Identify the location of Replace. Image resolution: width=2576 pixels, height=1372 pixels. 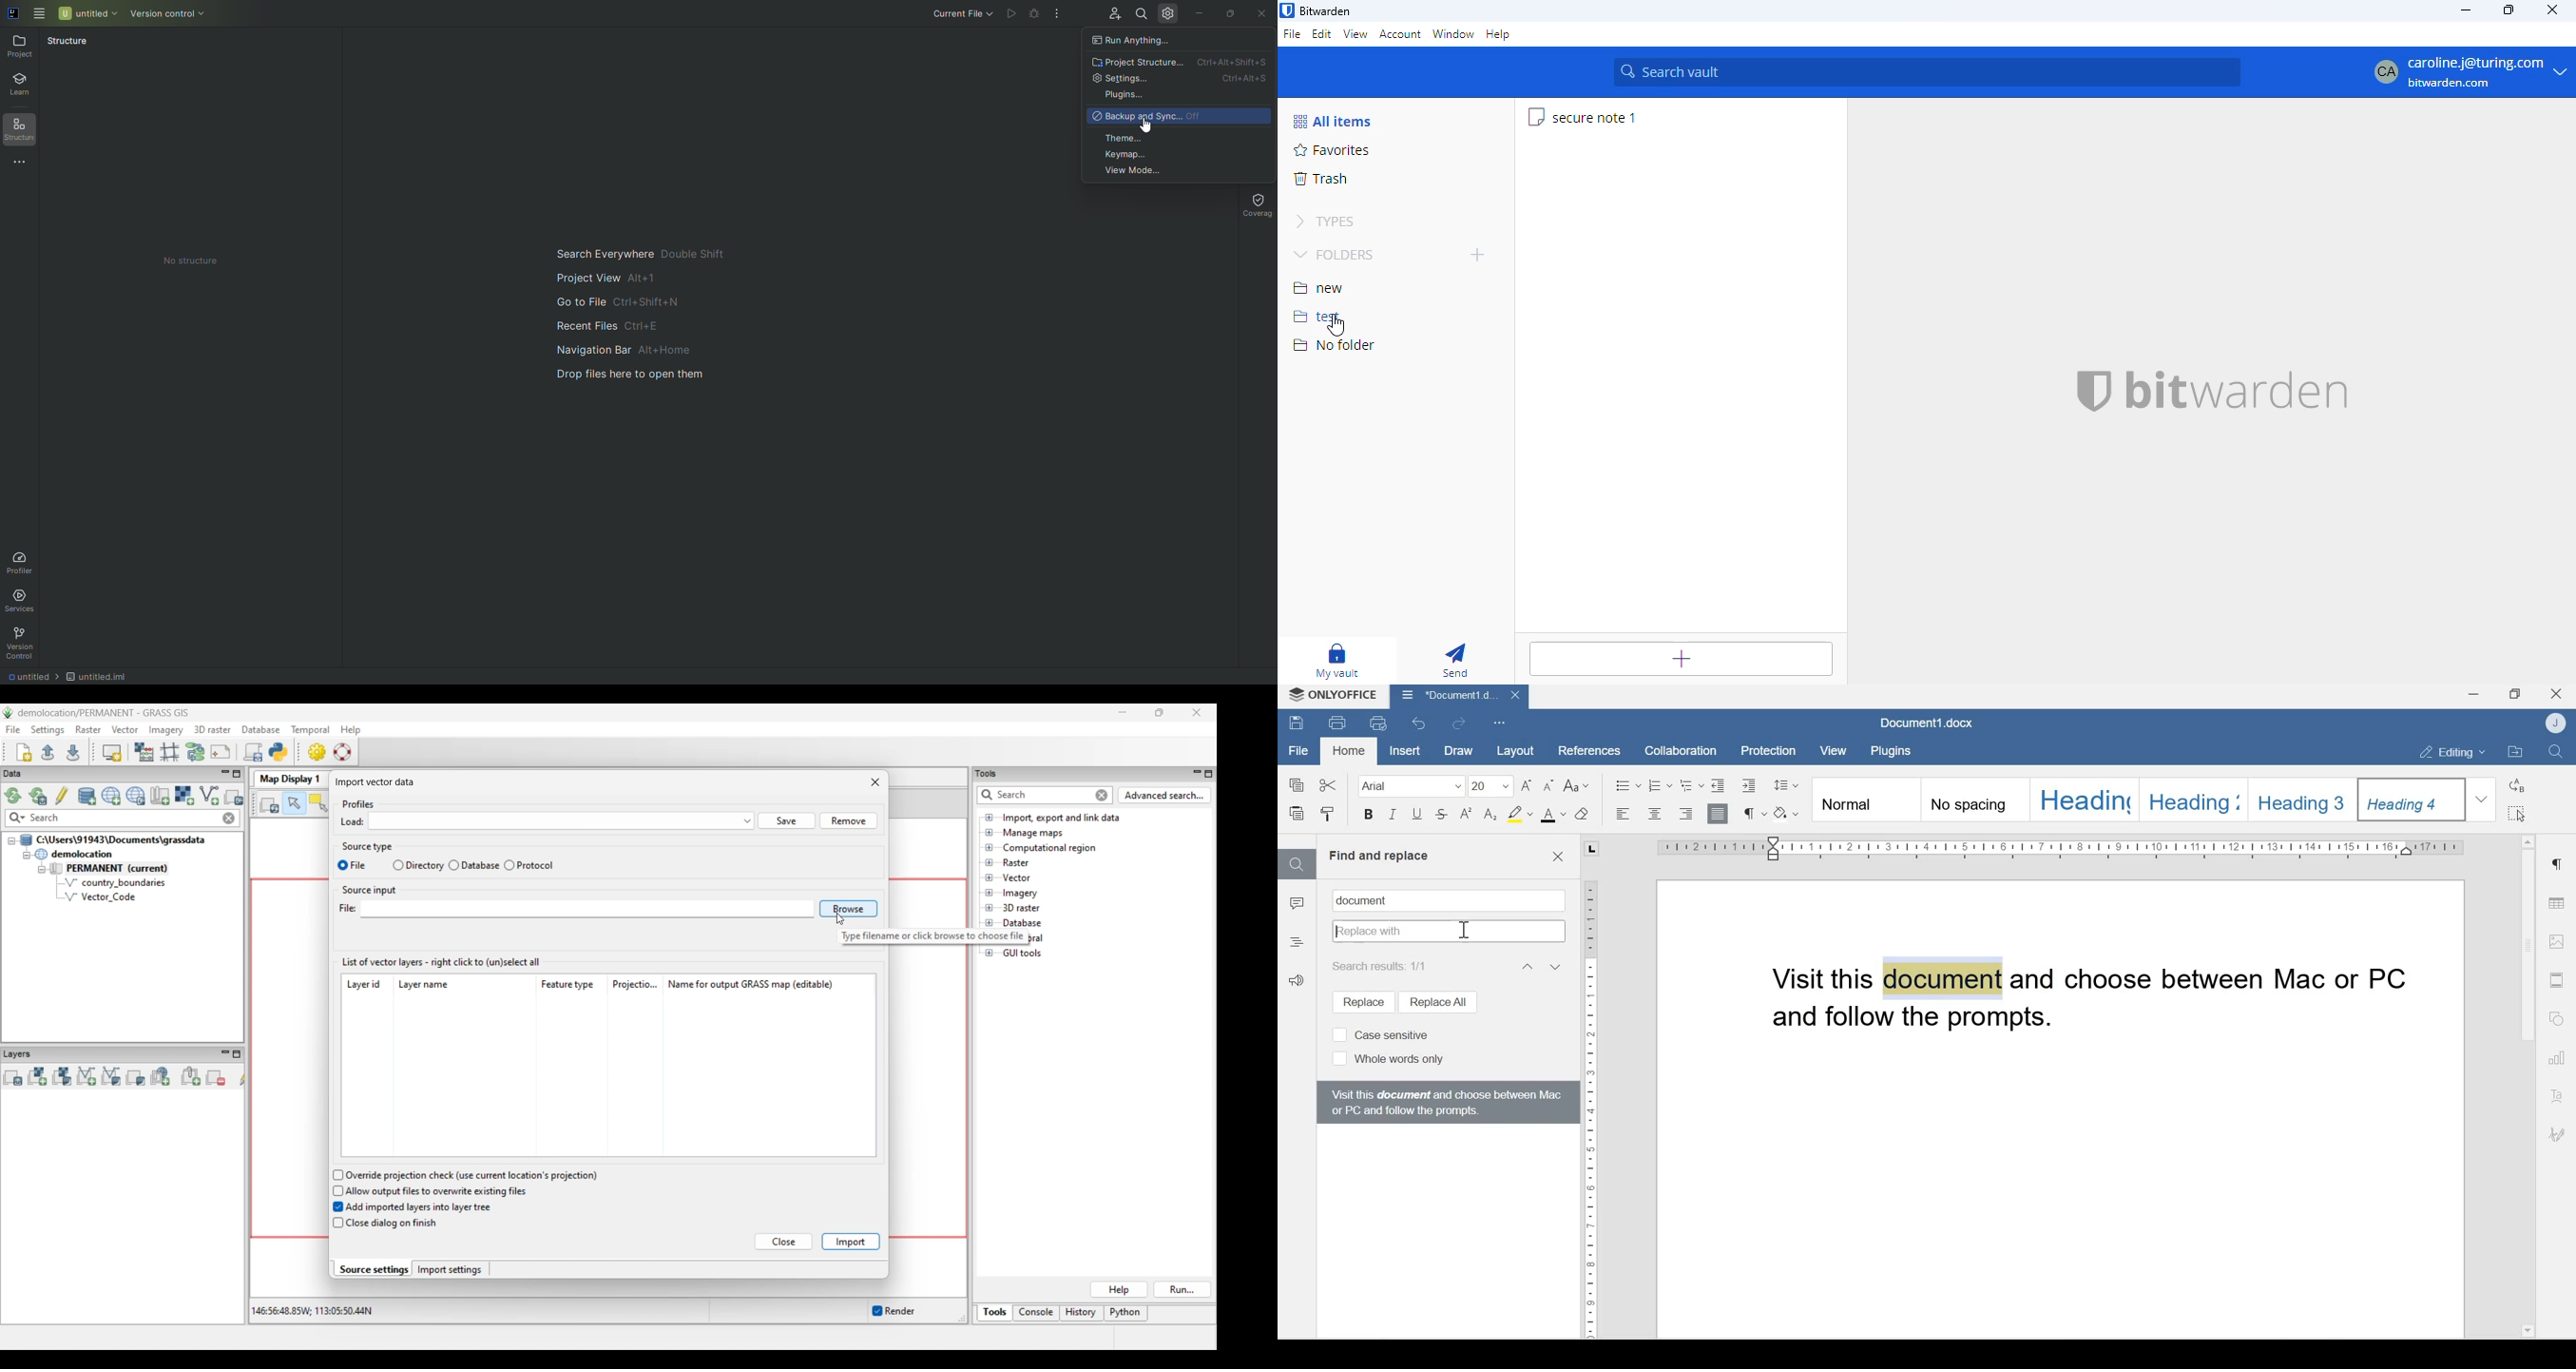
(2518, 785).